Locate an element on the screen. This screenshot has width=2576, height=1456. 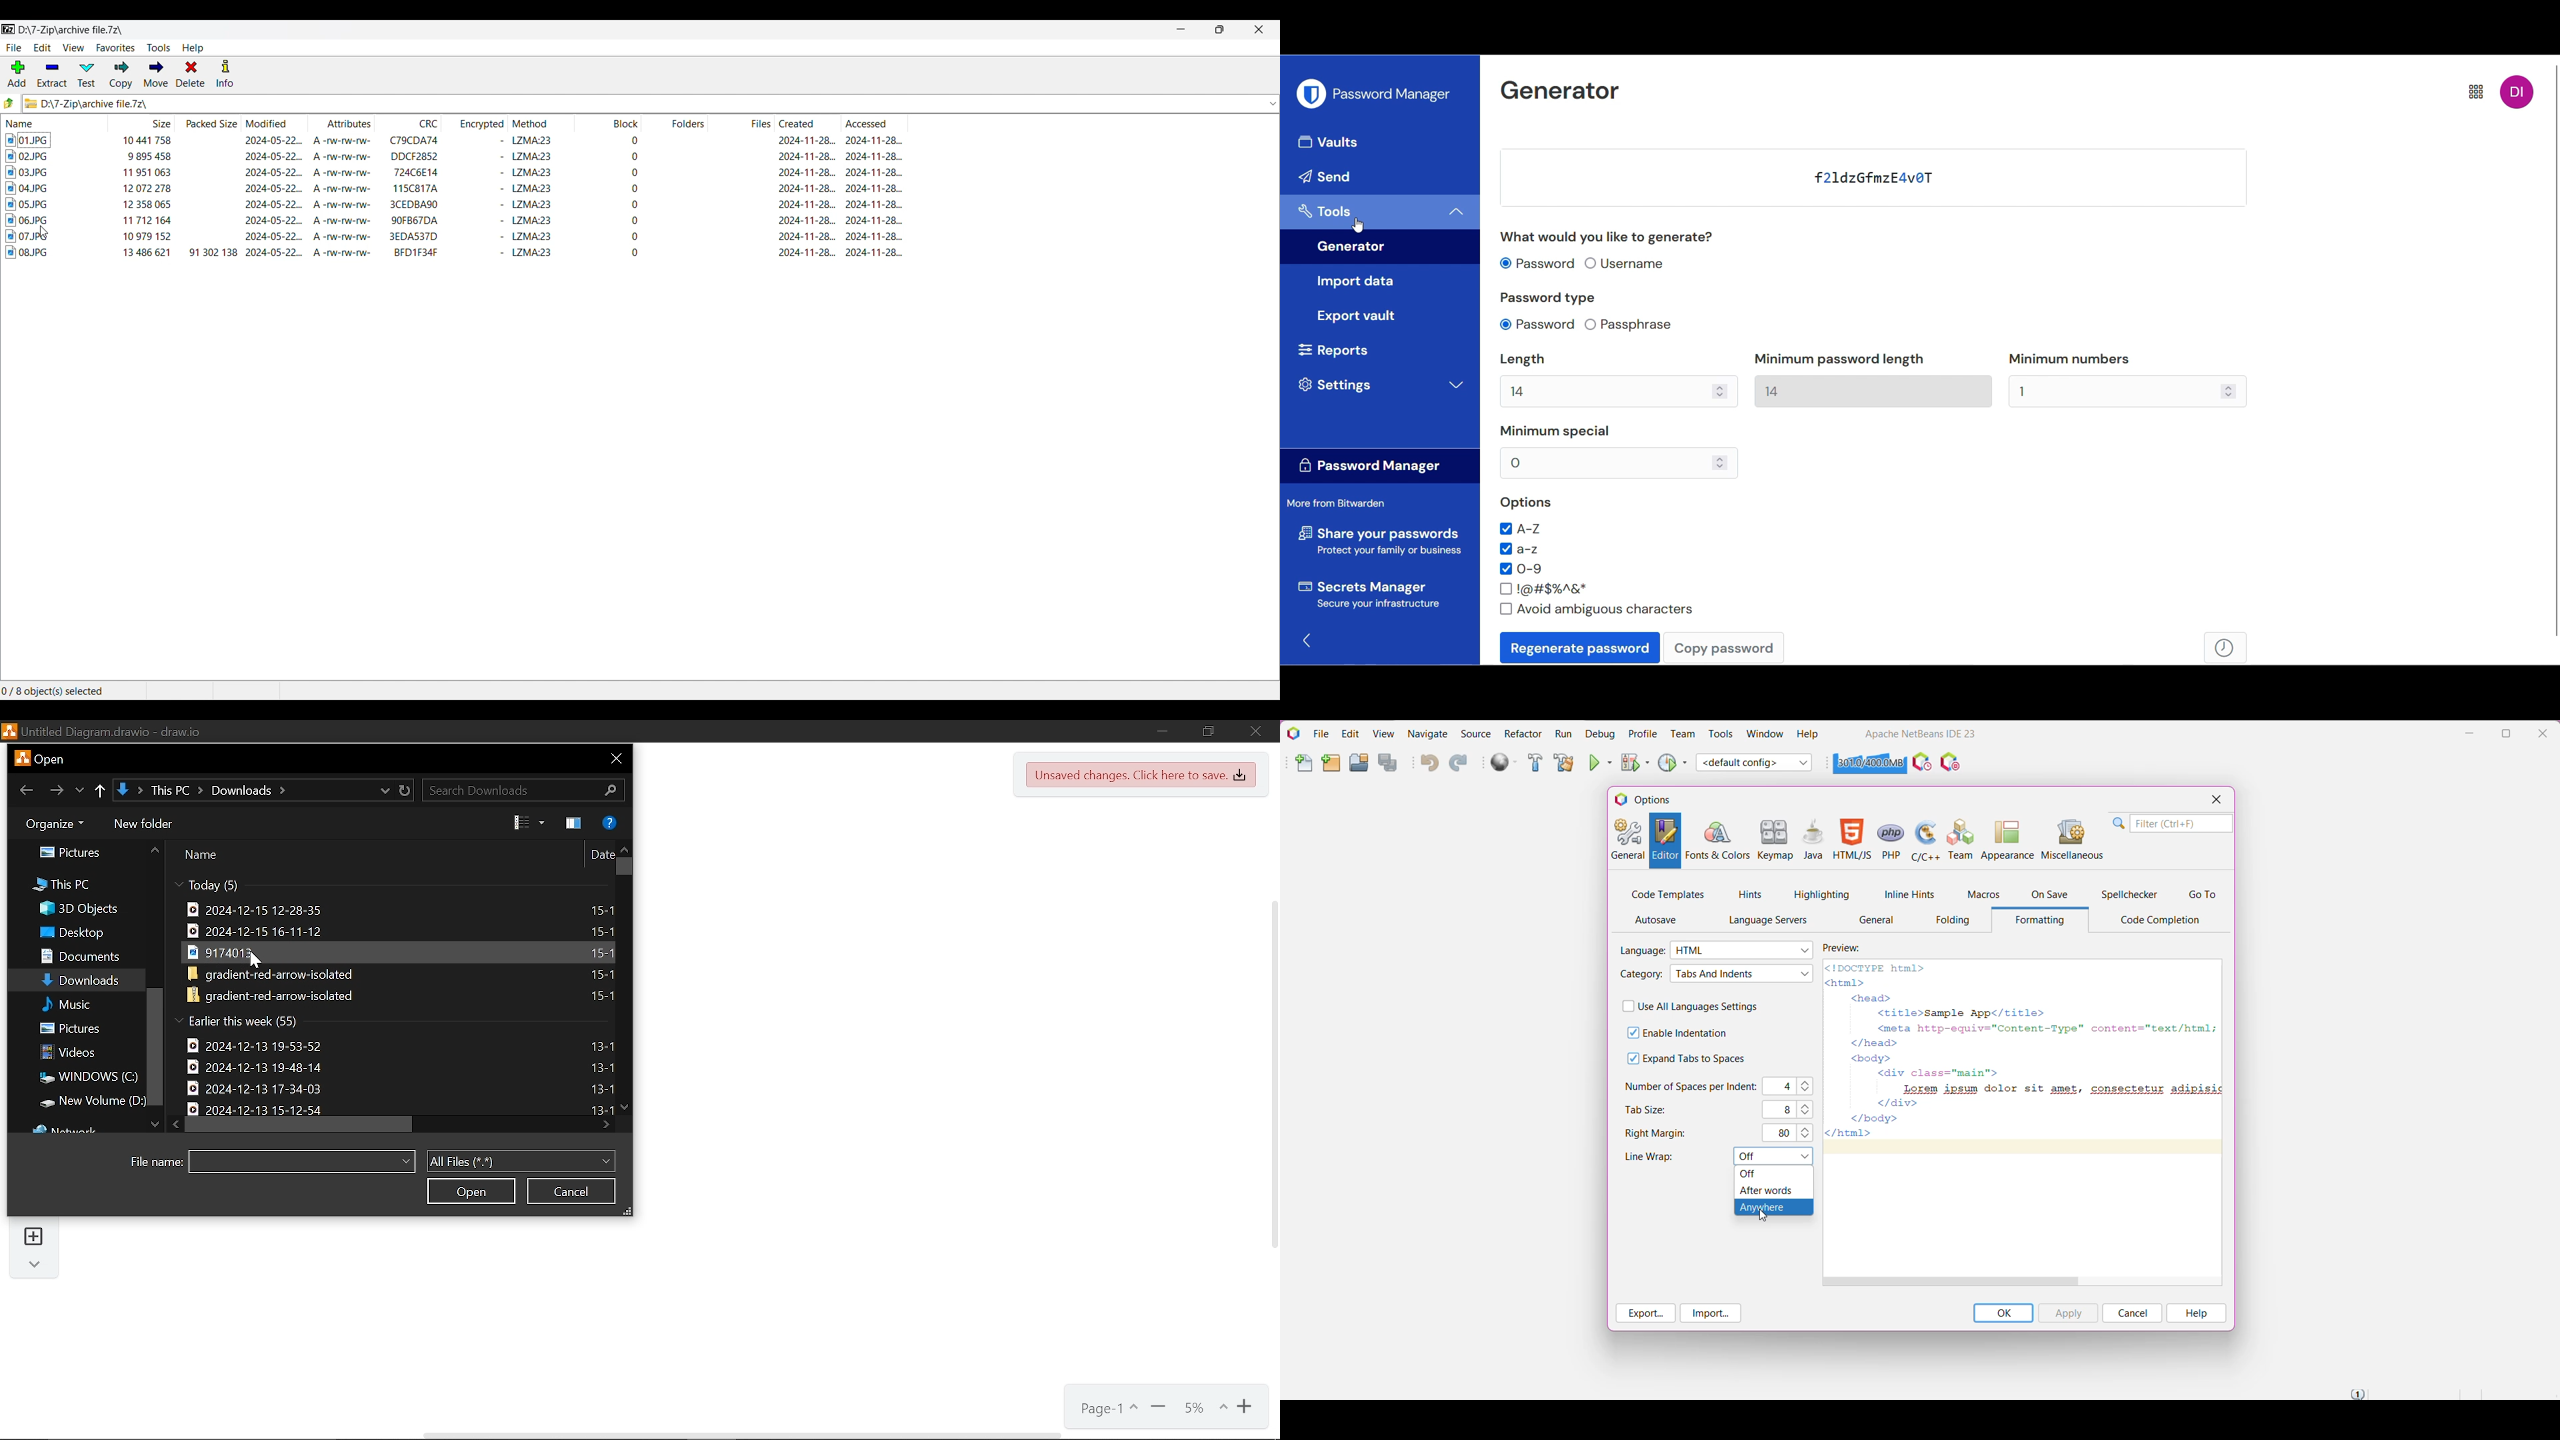
View menu is located at coordinates (74, 48).